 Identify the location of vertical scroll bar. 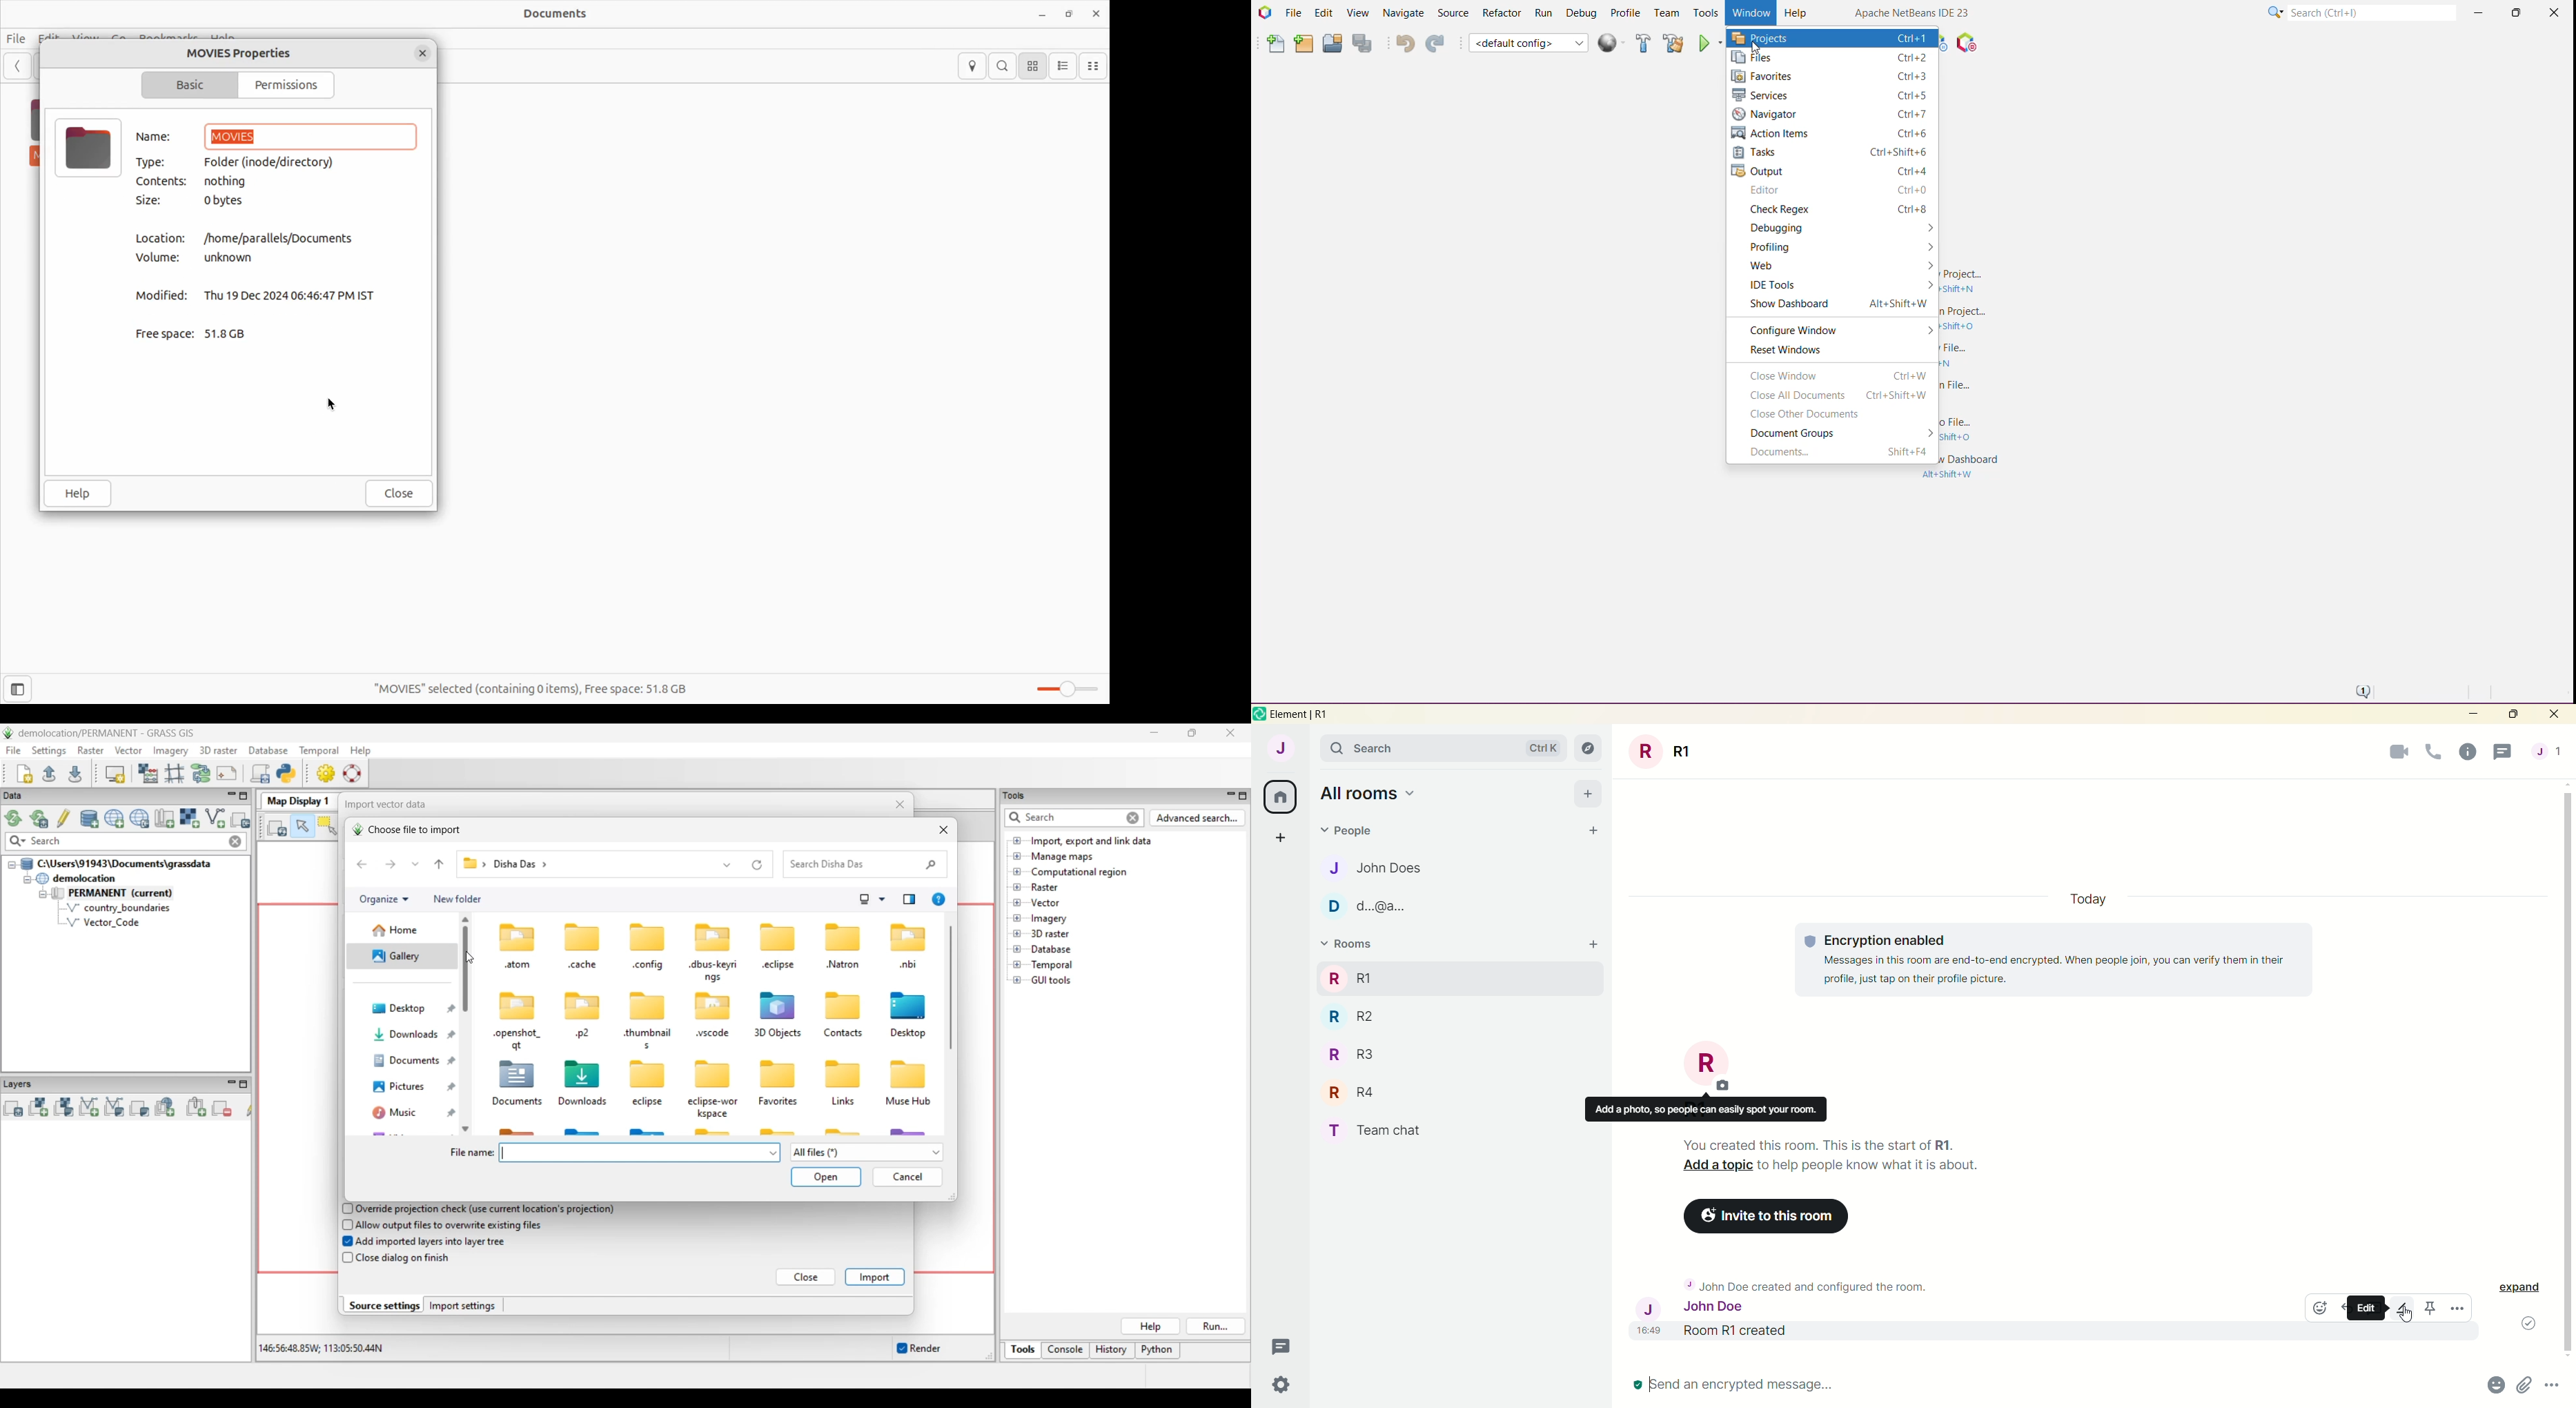
(2568, 1070).